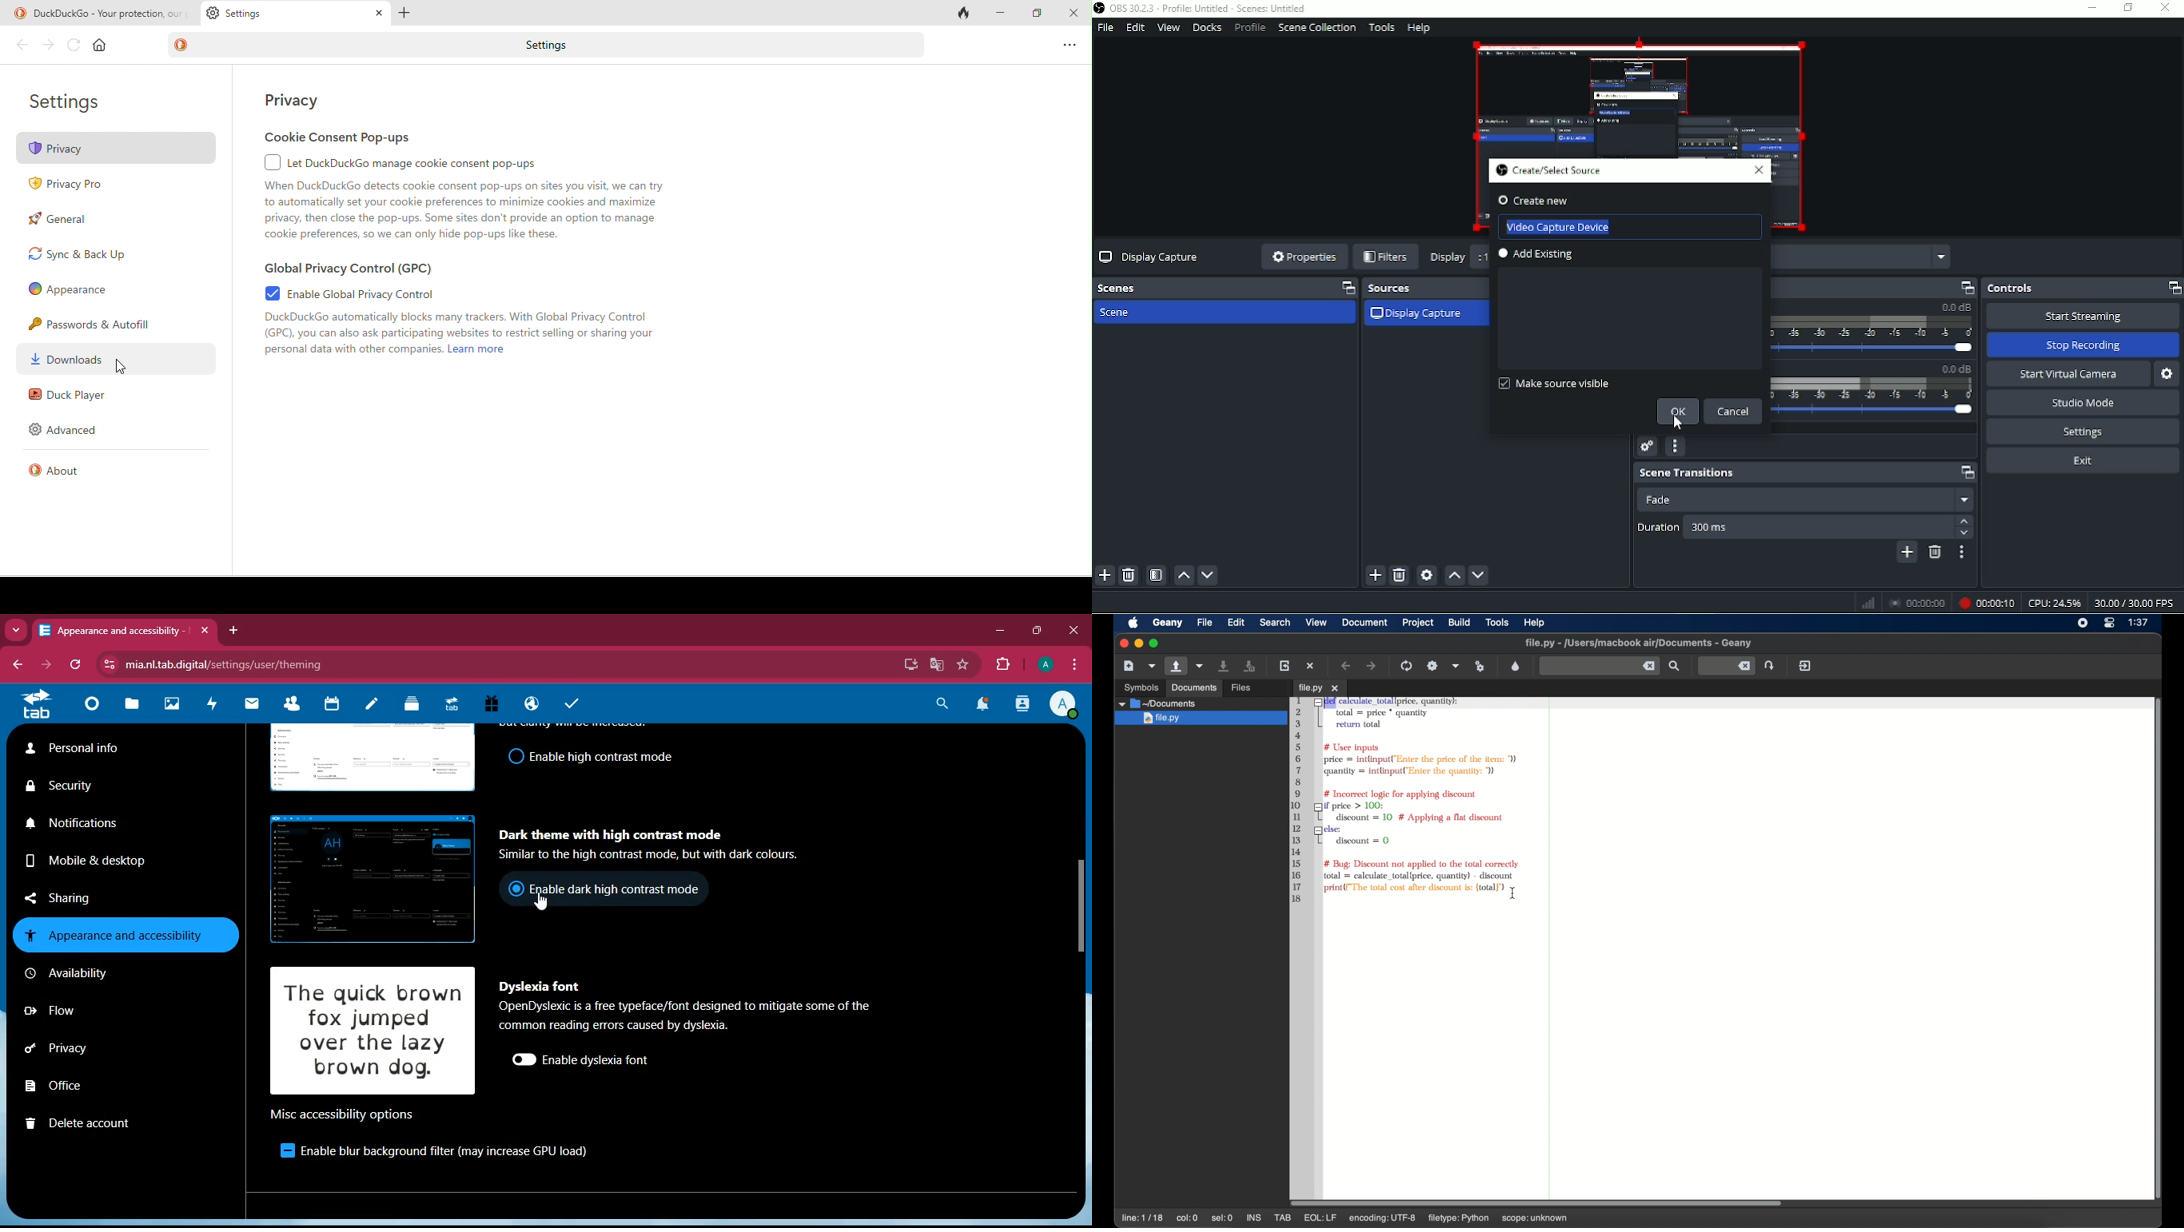 This screenshot has width=2184, height=1232. What do you see at coordinates (1128, 575) in the screenshot?
I see `Remove selected scene` at bounding box center [1128, 575].